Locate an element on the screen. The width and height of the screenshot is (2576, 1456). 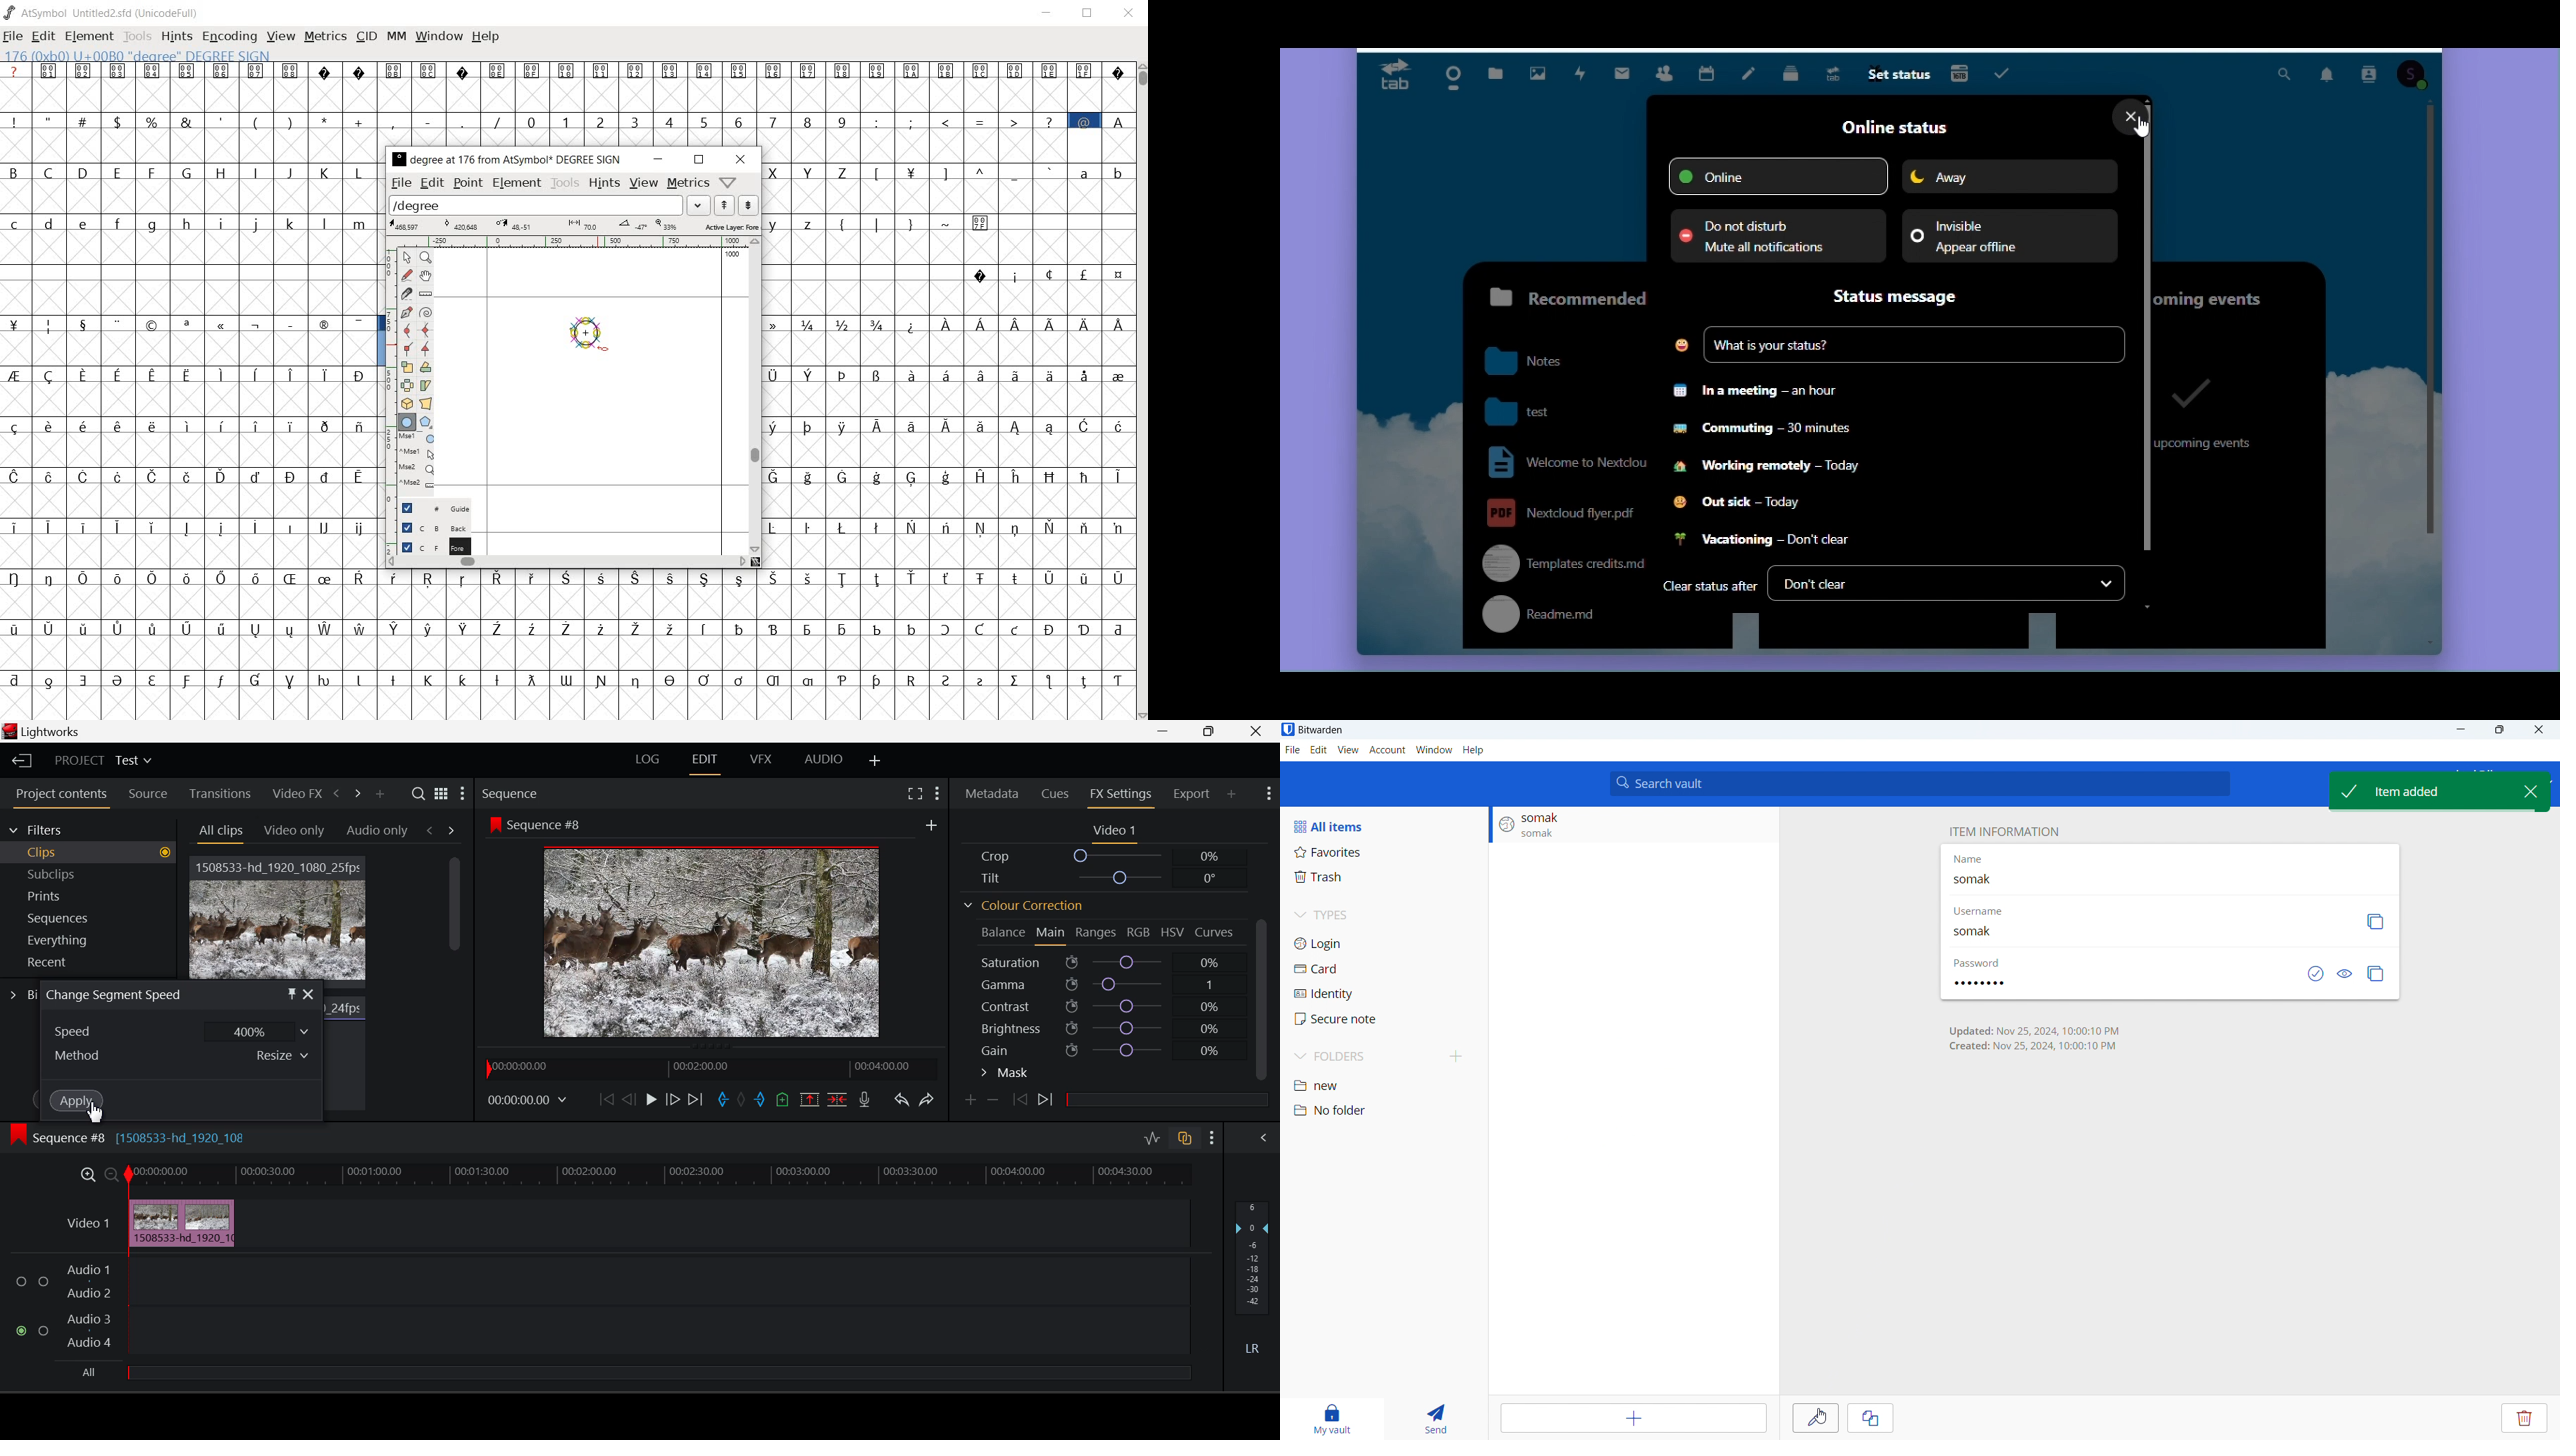
scroll by hand is located at coordinates (425, 278).